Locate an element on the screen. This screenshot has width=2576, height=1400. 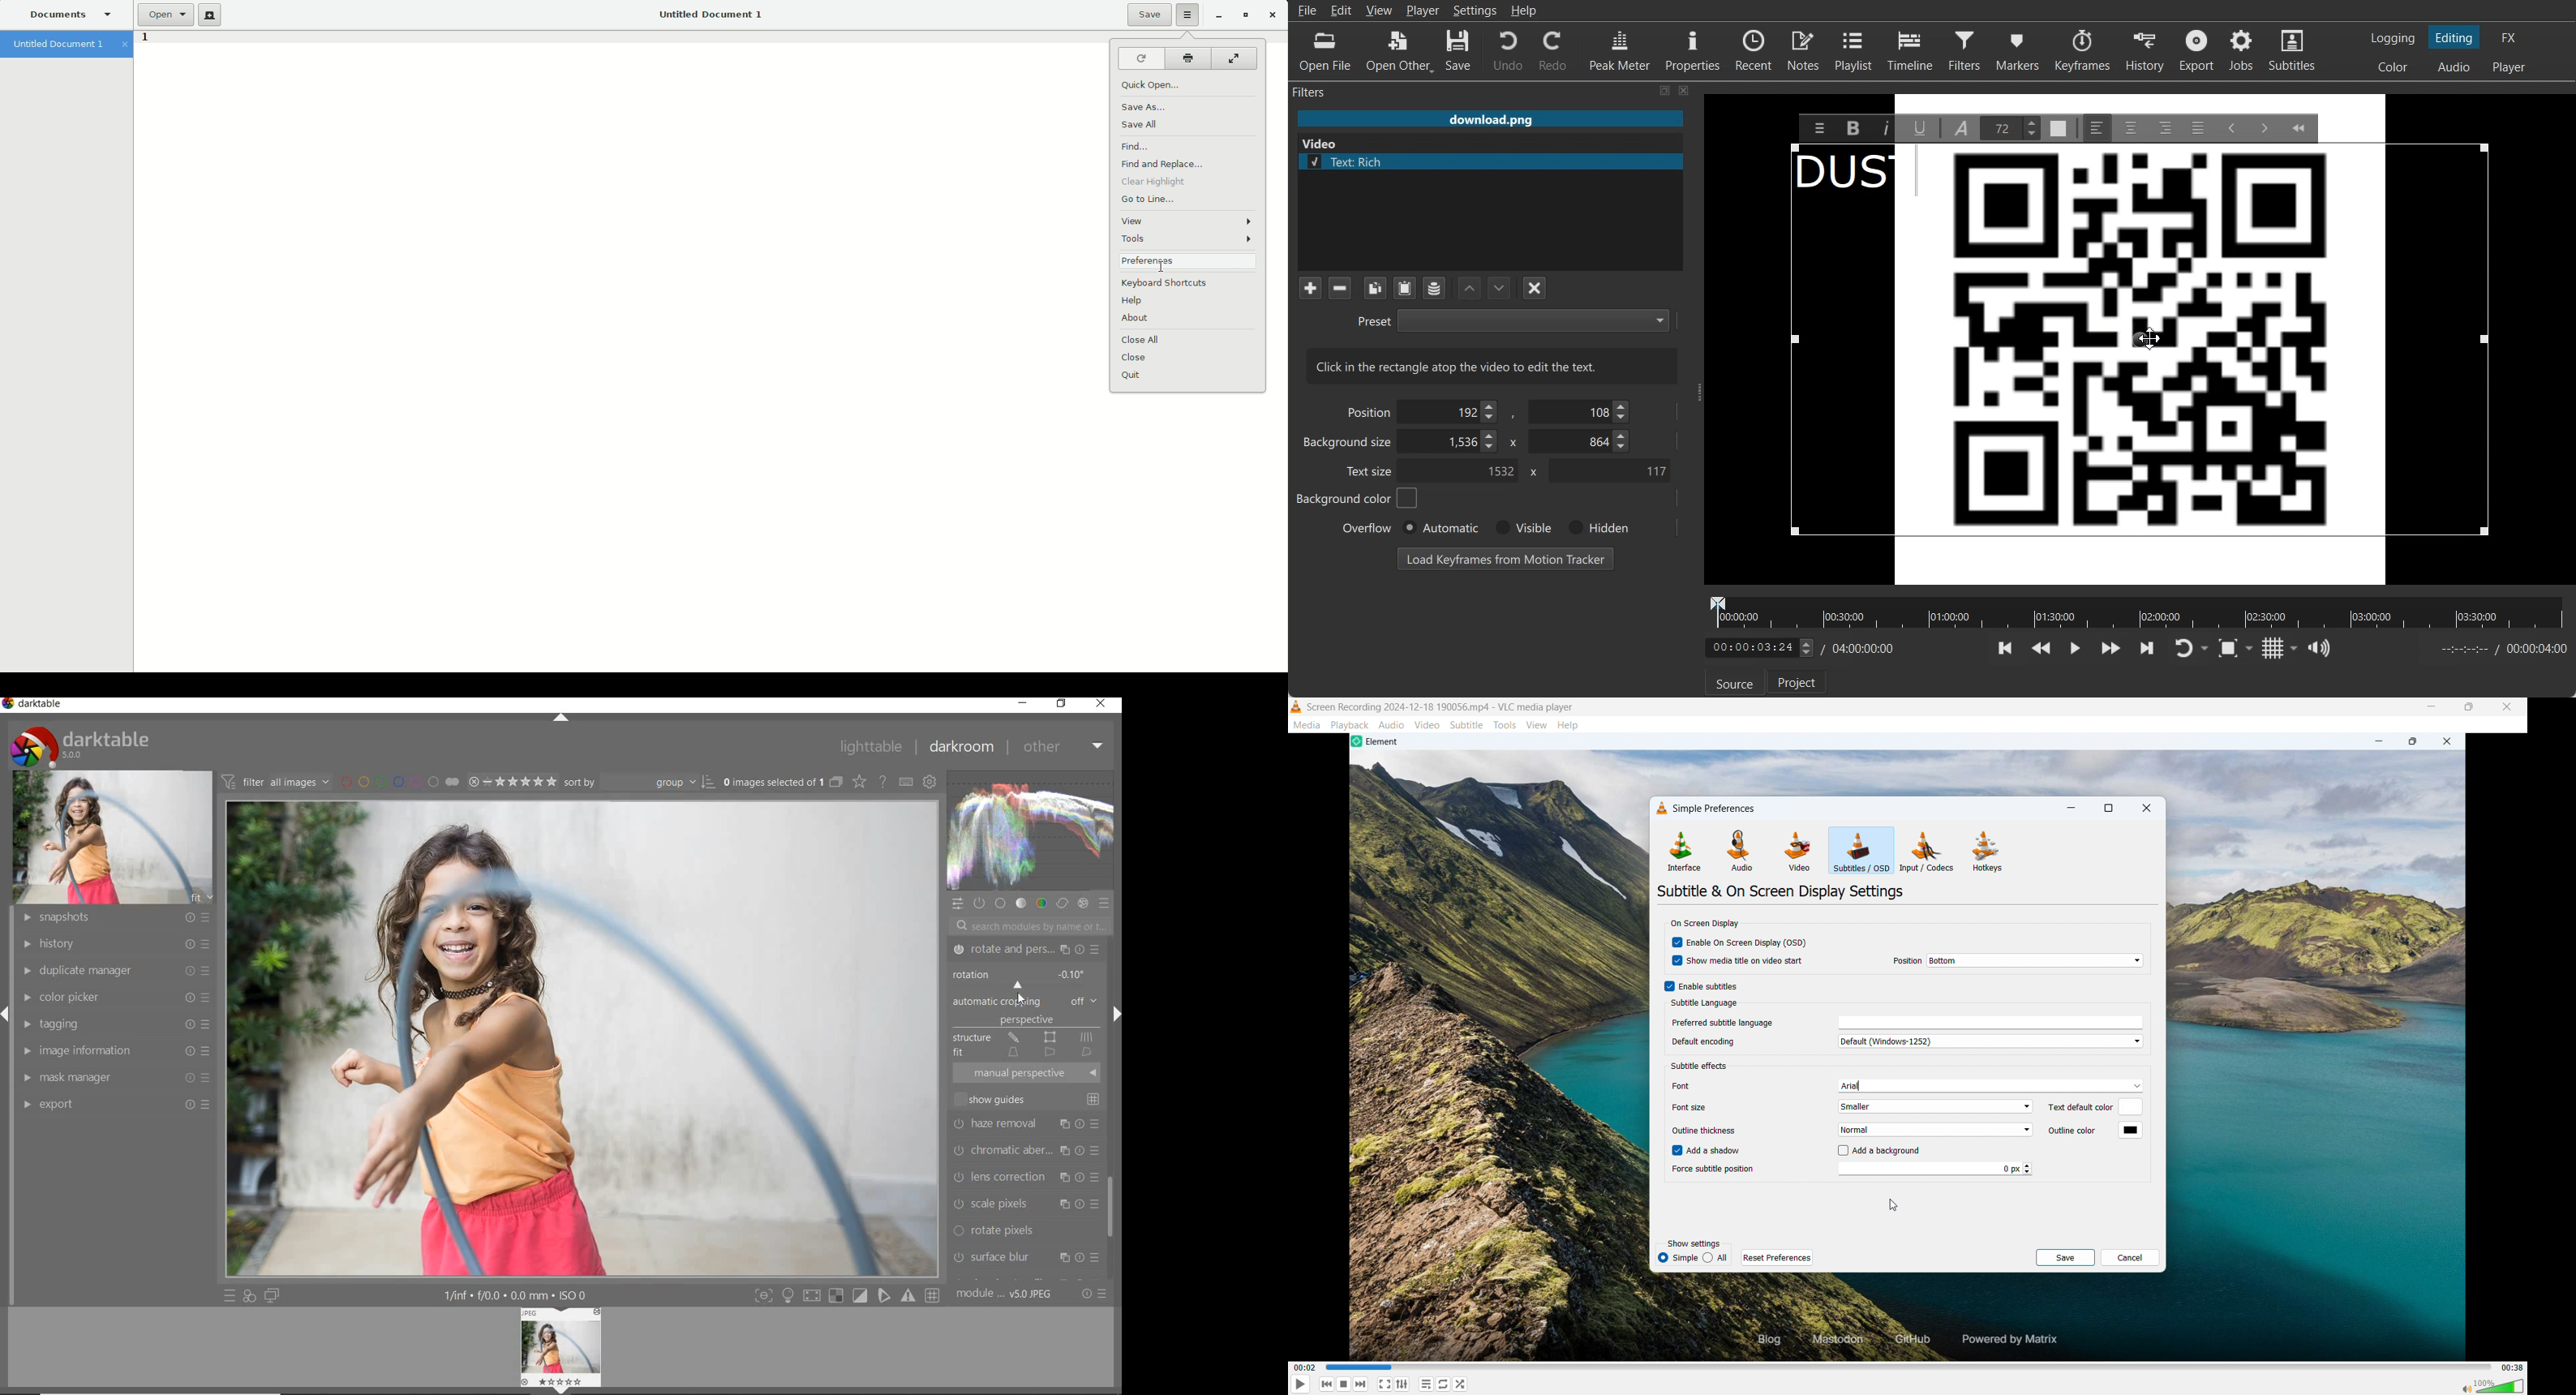
Text rich file is located at coordinates (1496, 161).